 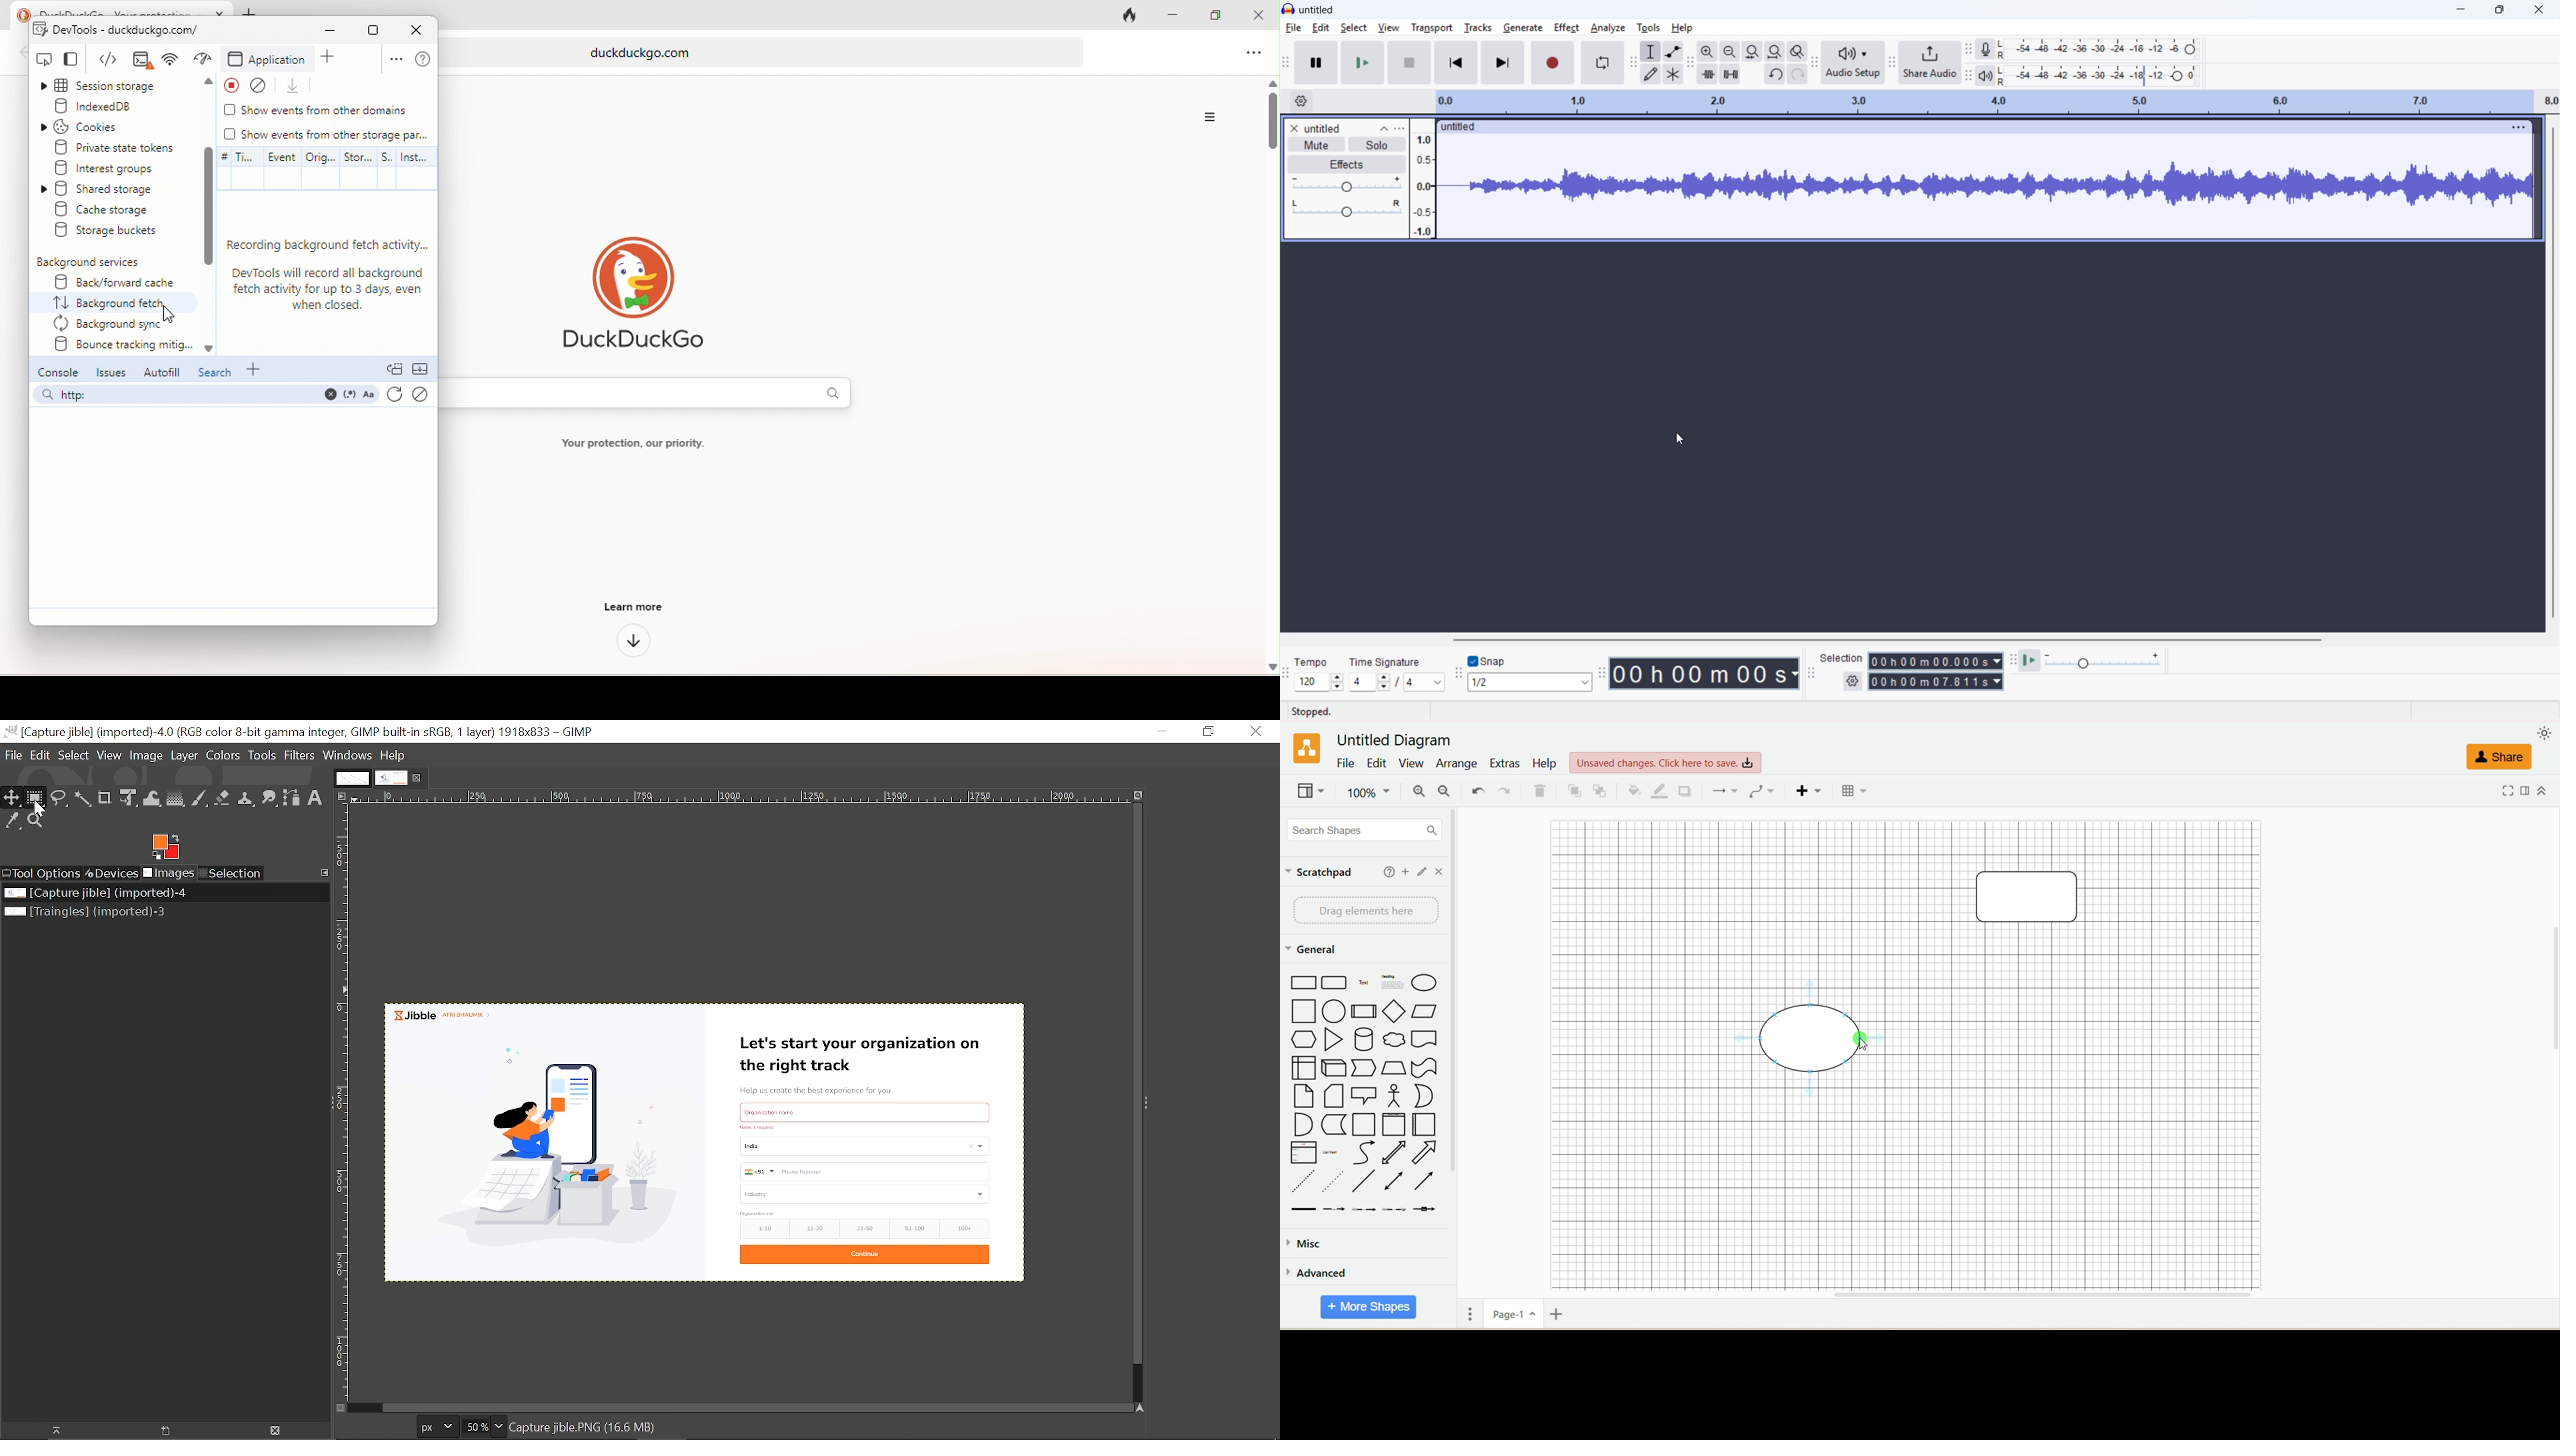 I want to click on vertical scroll bar, so click(x=1271, y=125).